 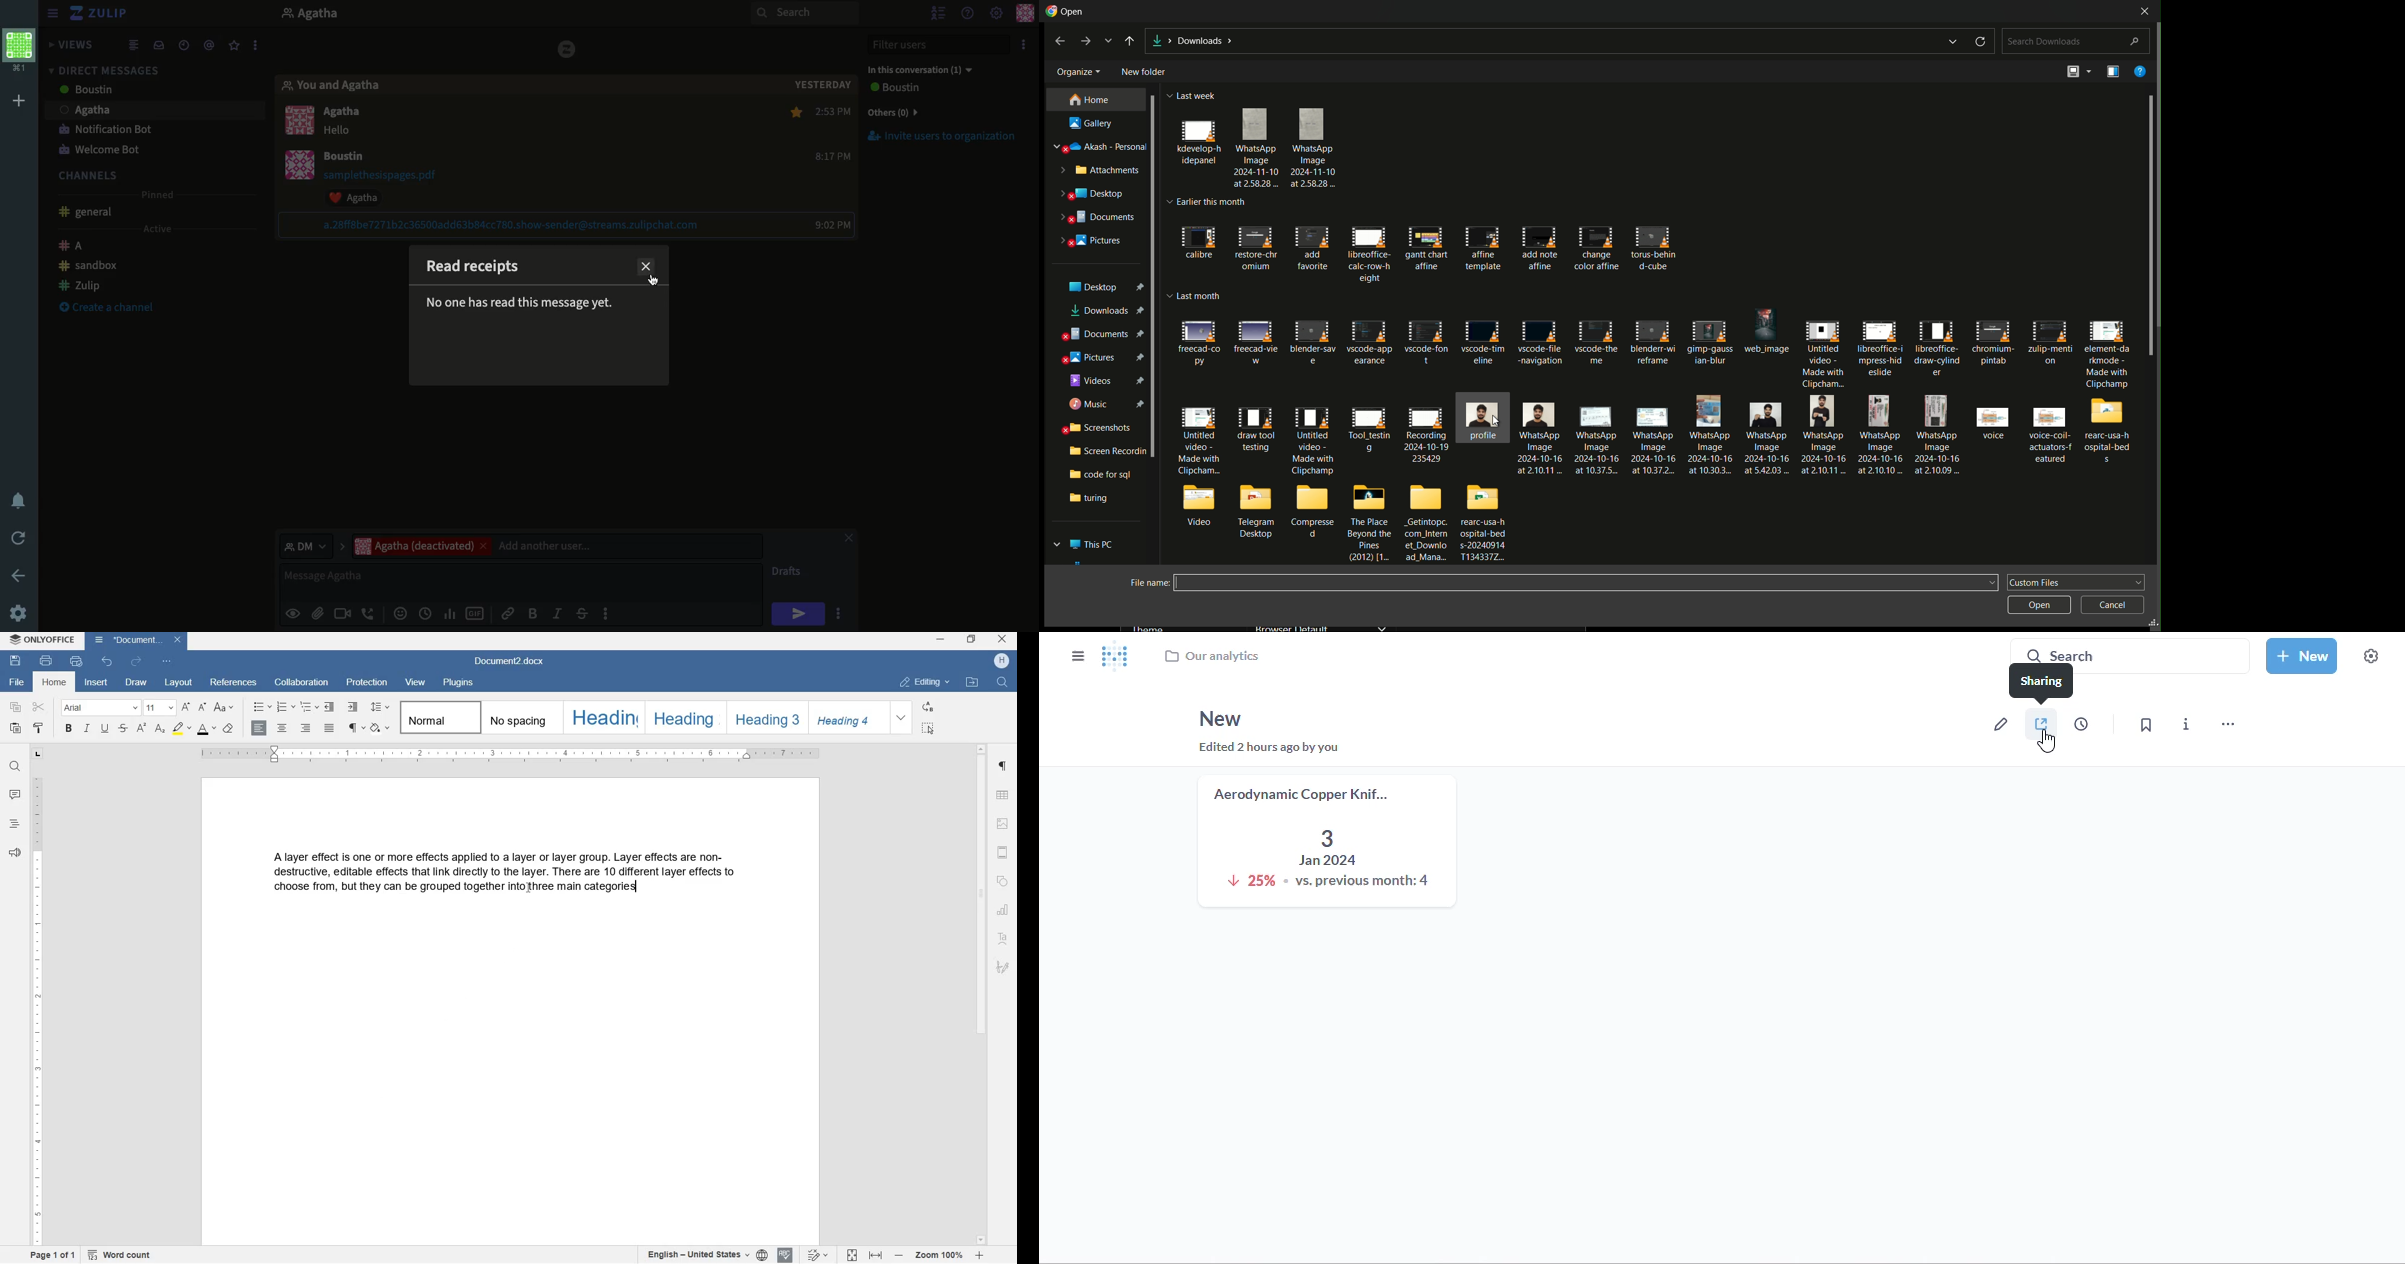 I want to click on plugins, so click(x=458, y=683).